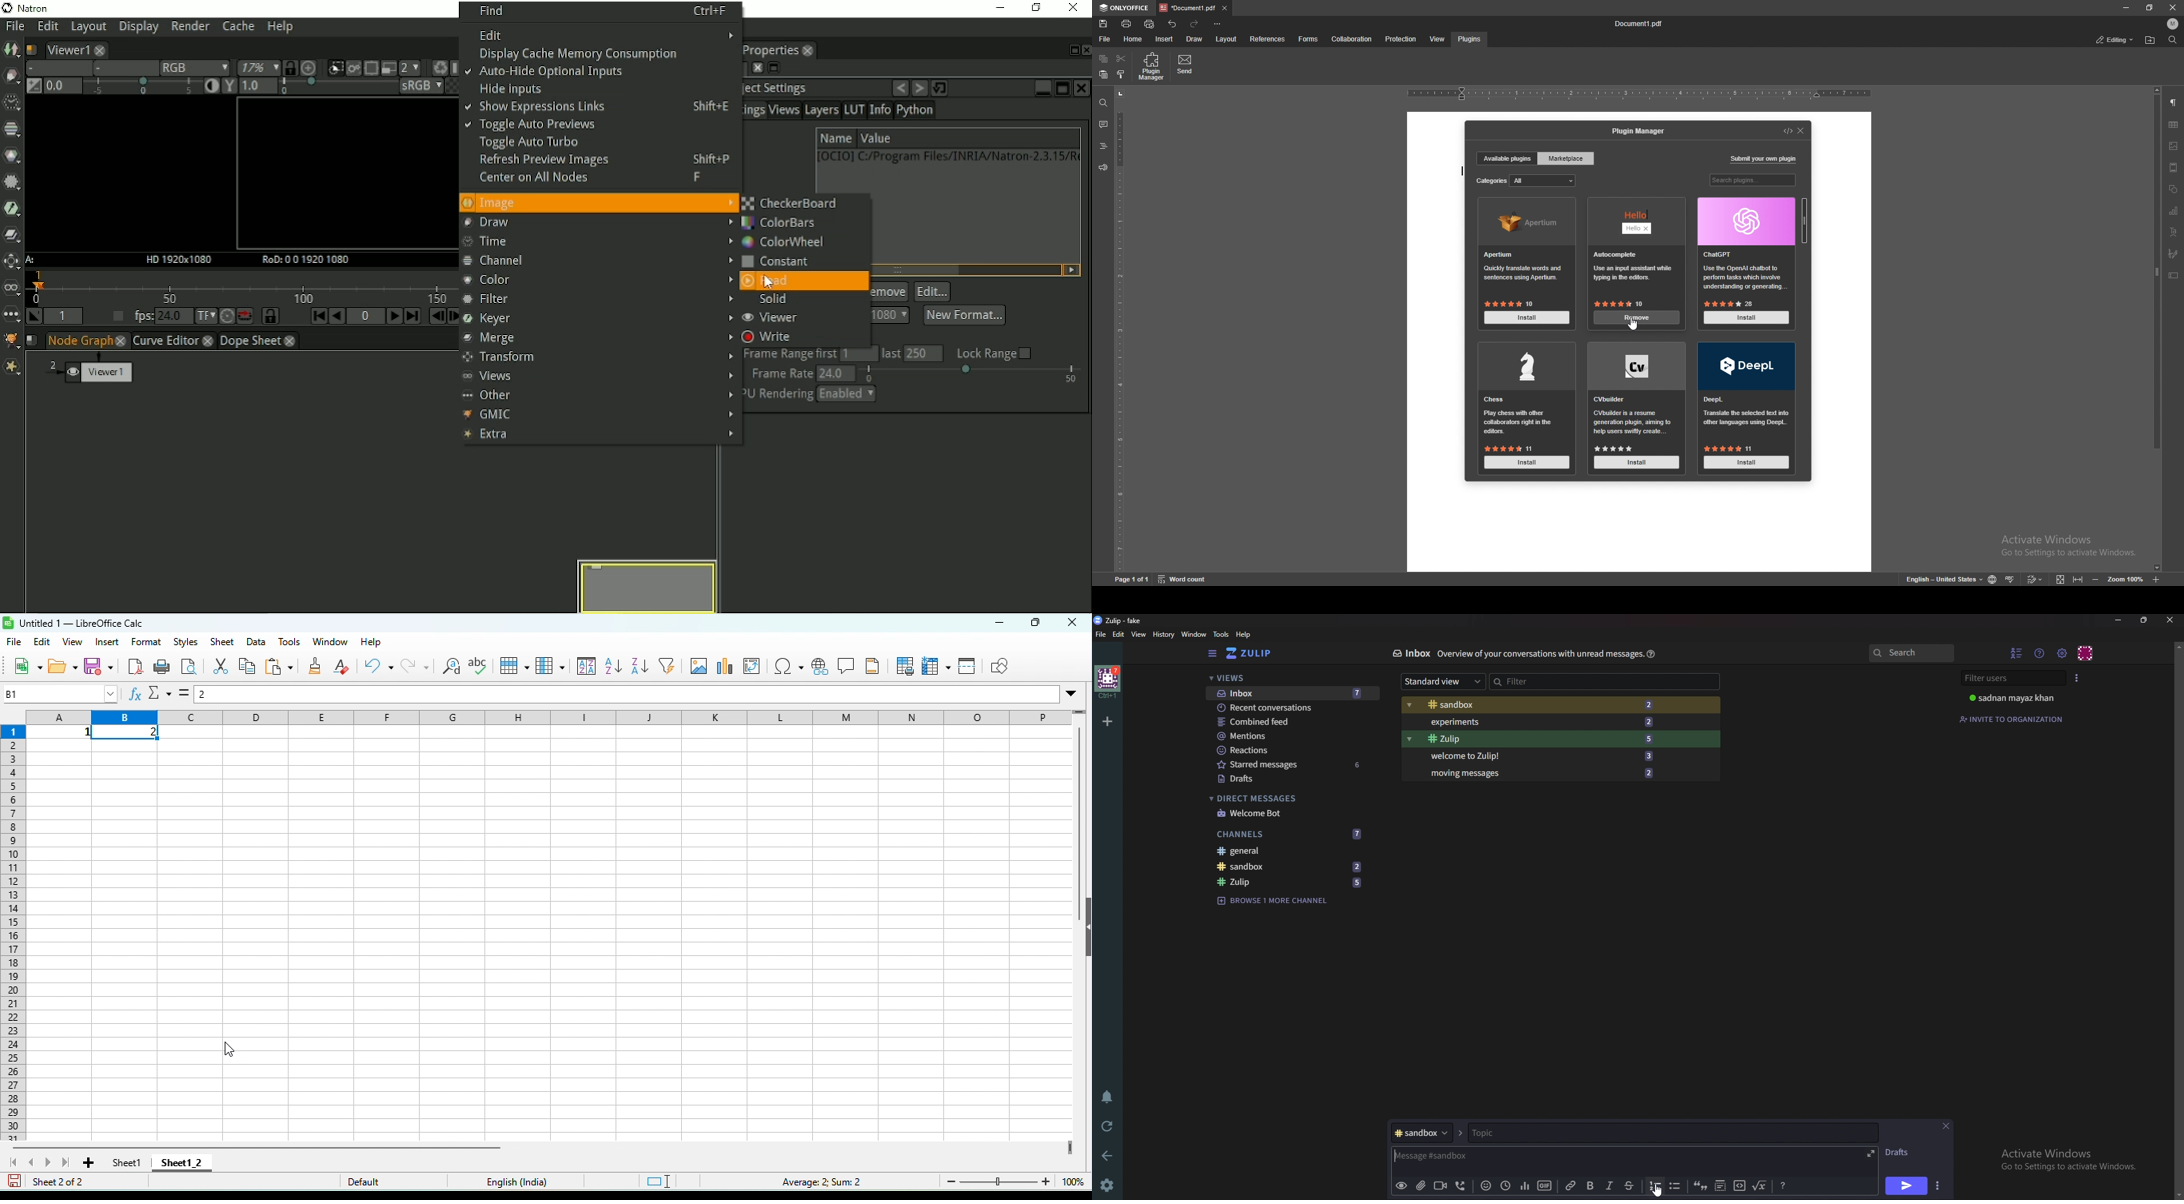  What do you see at coordinates (1992, 580) in the screenshot?
I see `change doc language` at bounding box center [1992, 580].